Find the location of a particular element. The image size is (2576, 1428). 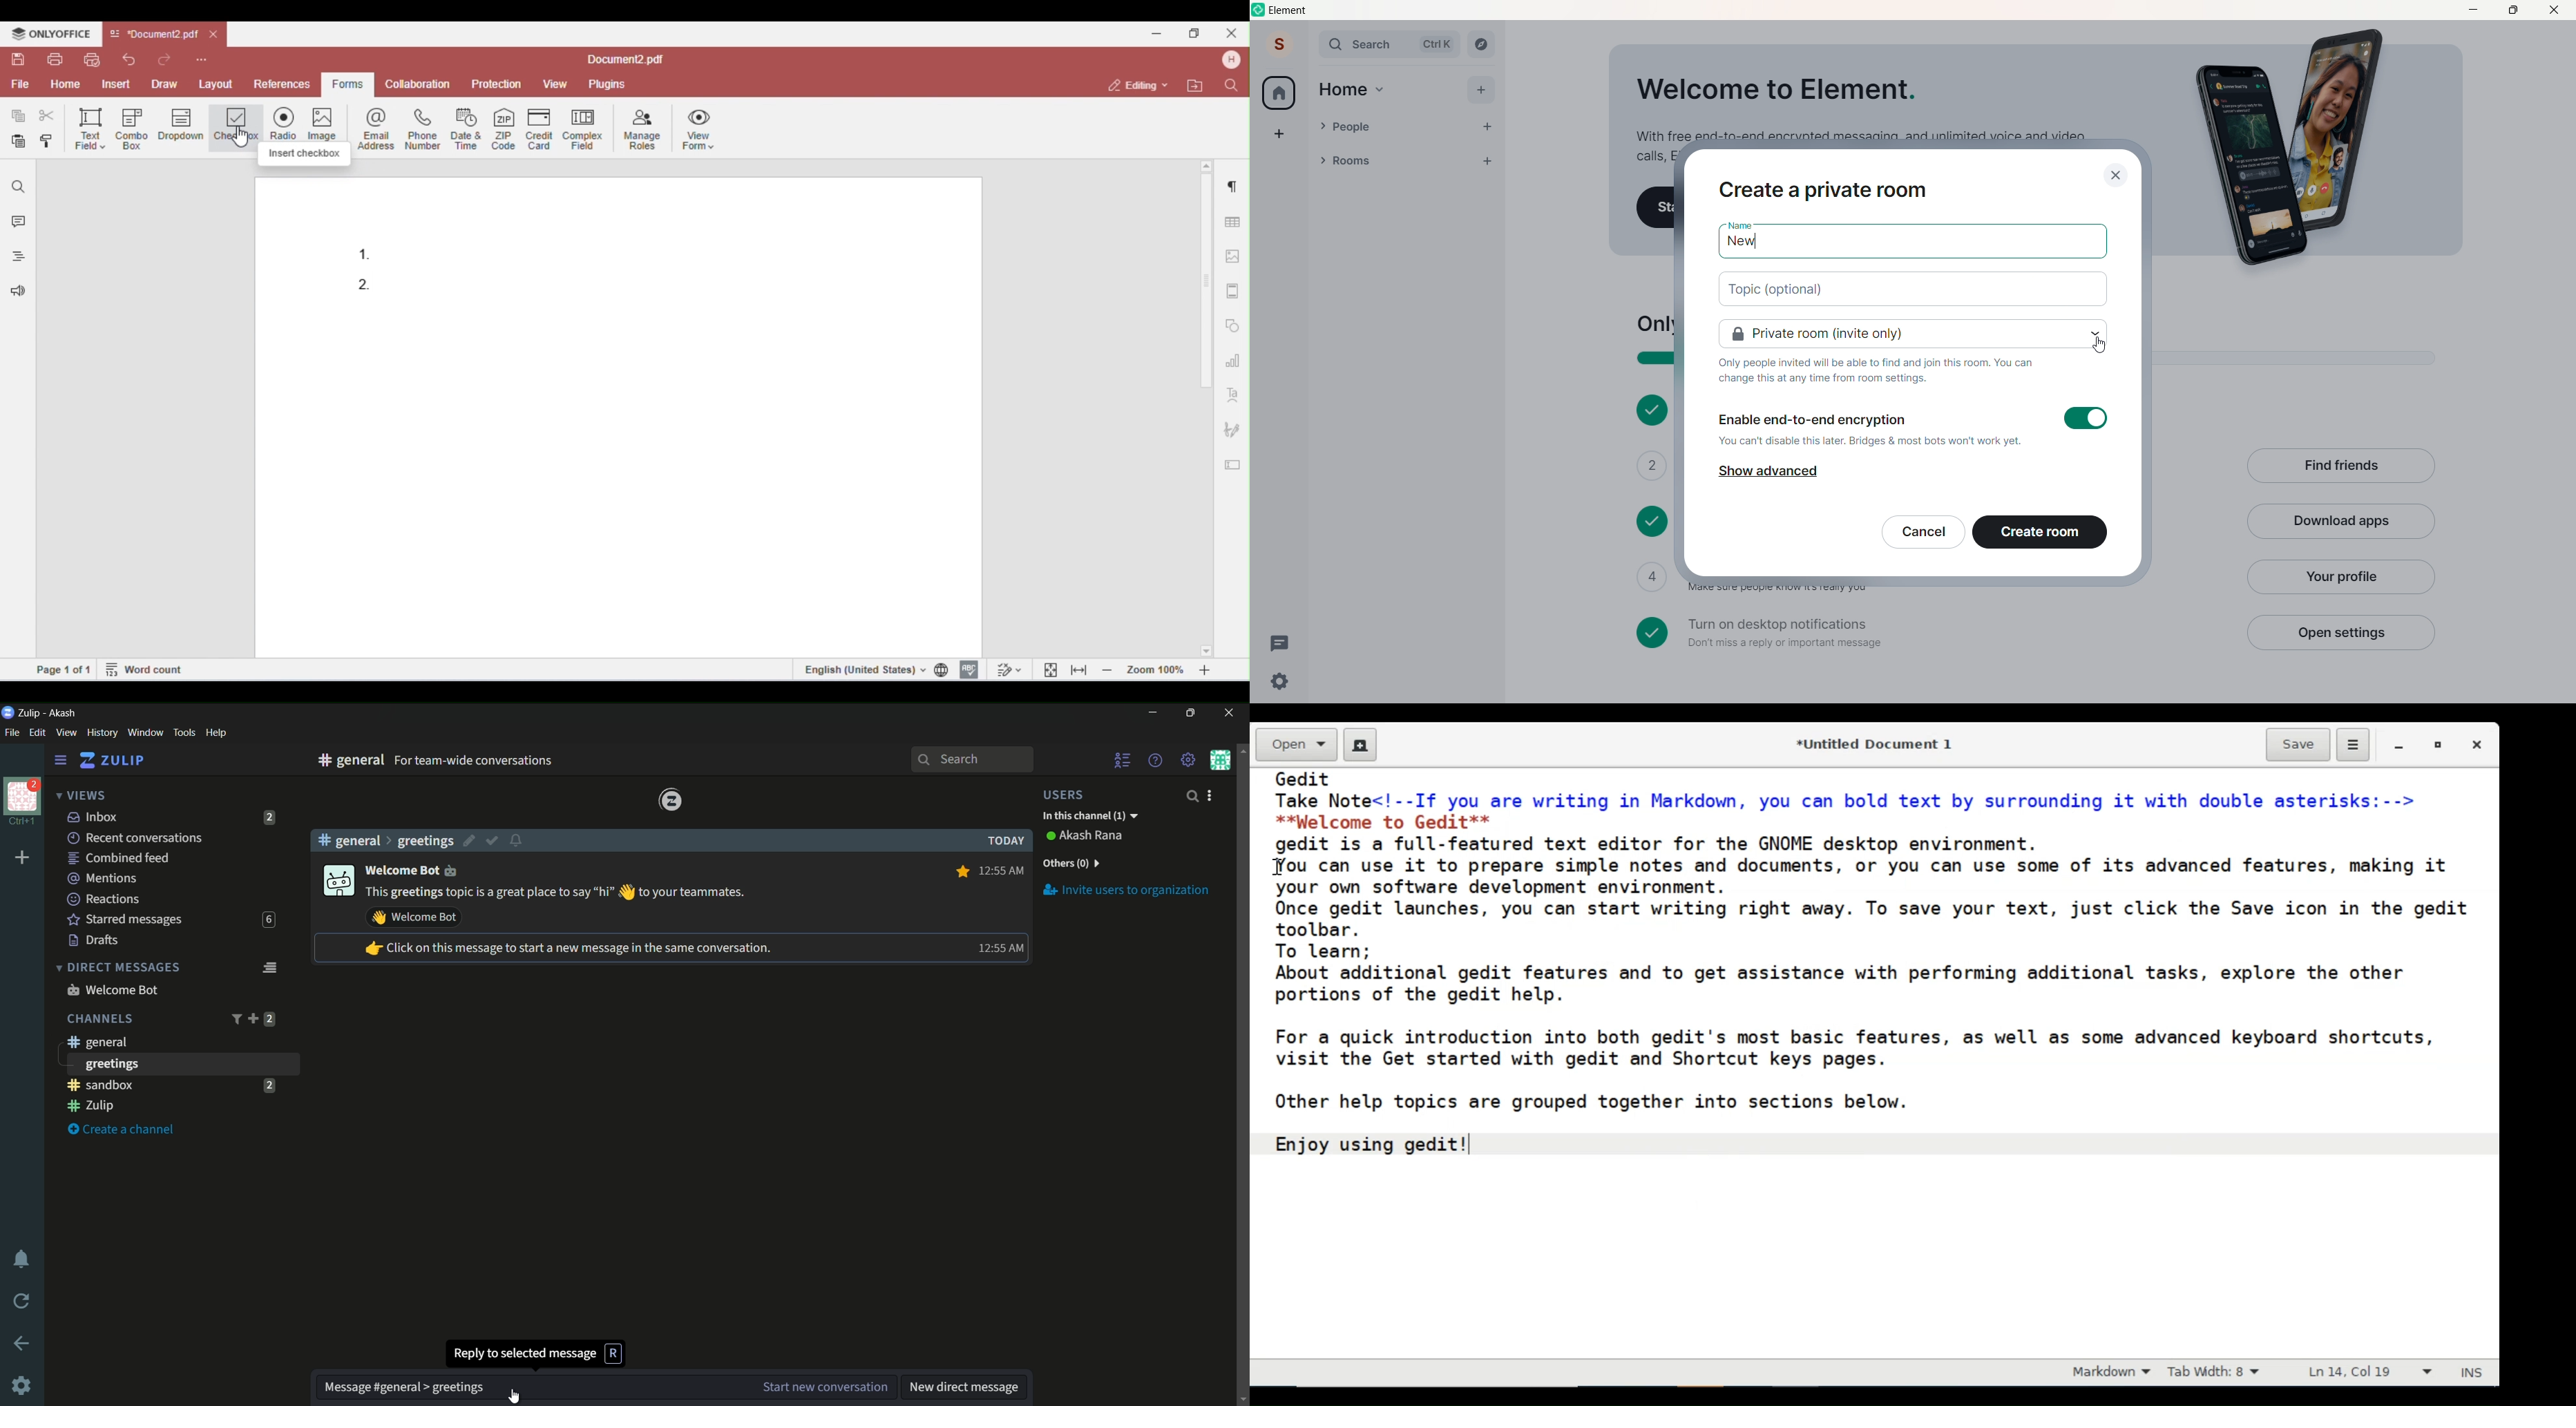

close is located at coordinates (2116, 175).